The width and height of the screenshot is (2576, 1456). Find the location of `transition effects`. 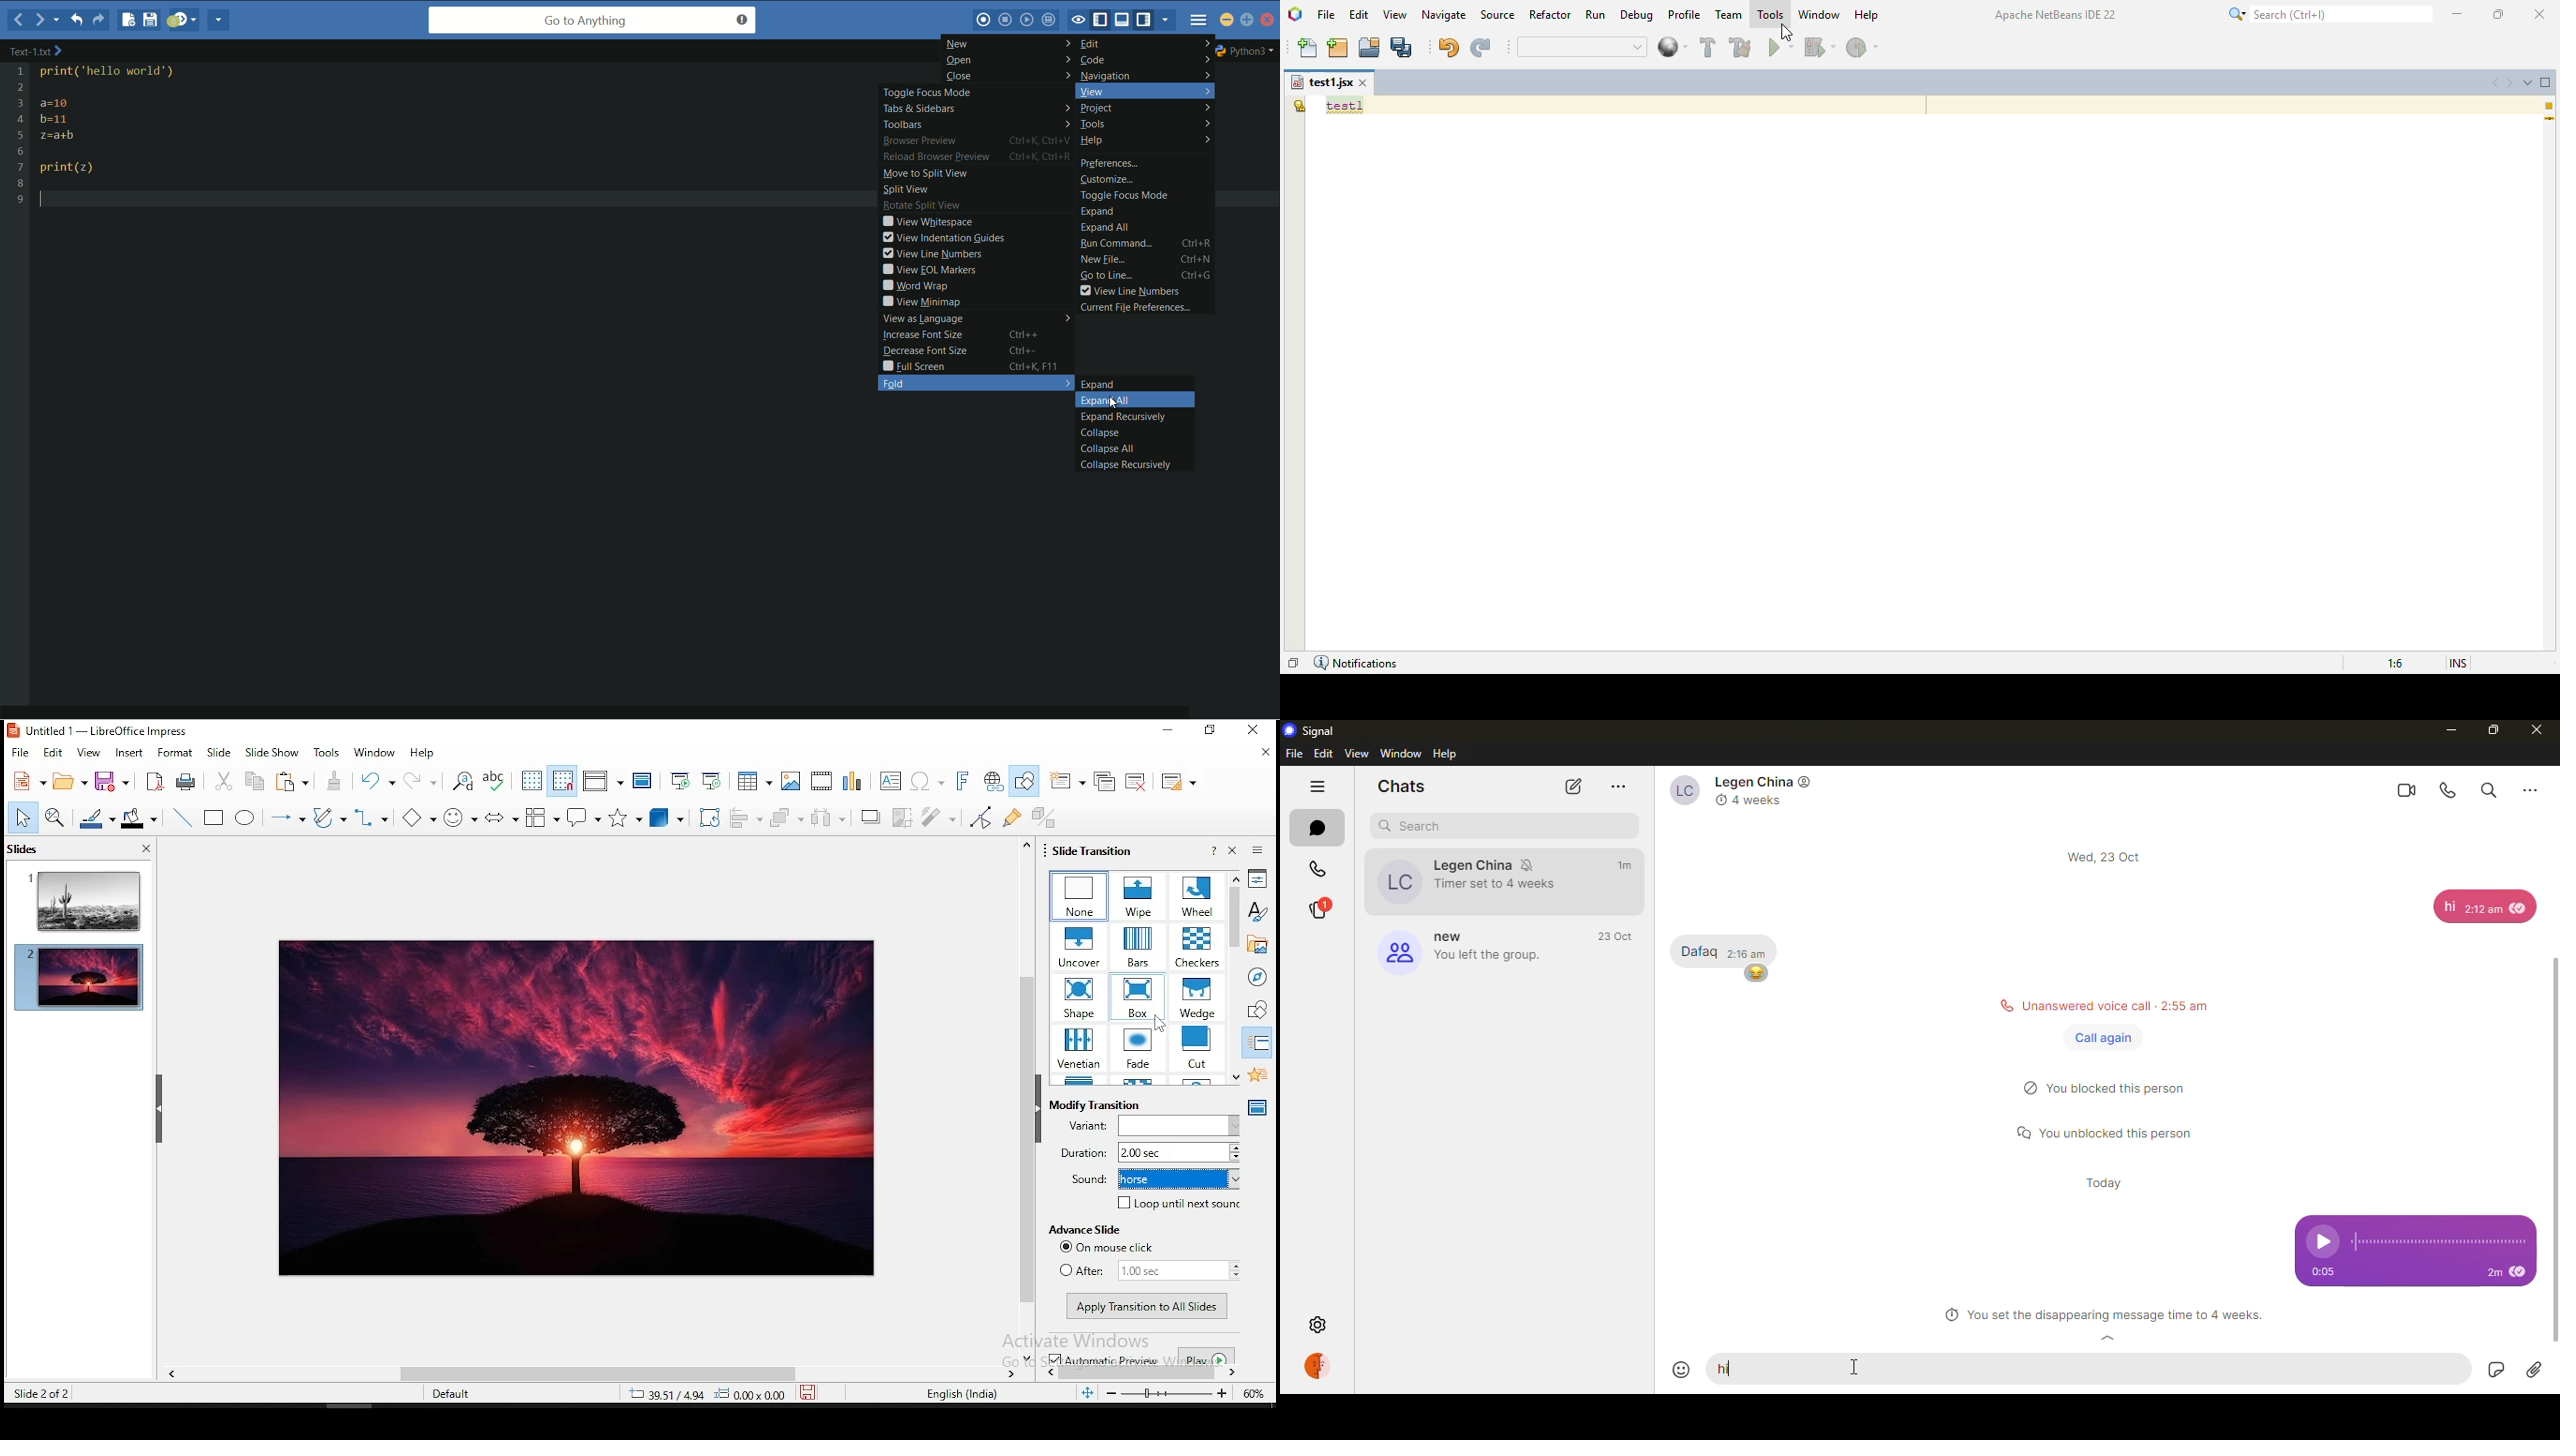

transition effects is located at coordinates (1079, 946).